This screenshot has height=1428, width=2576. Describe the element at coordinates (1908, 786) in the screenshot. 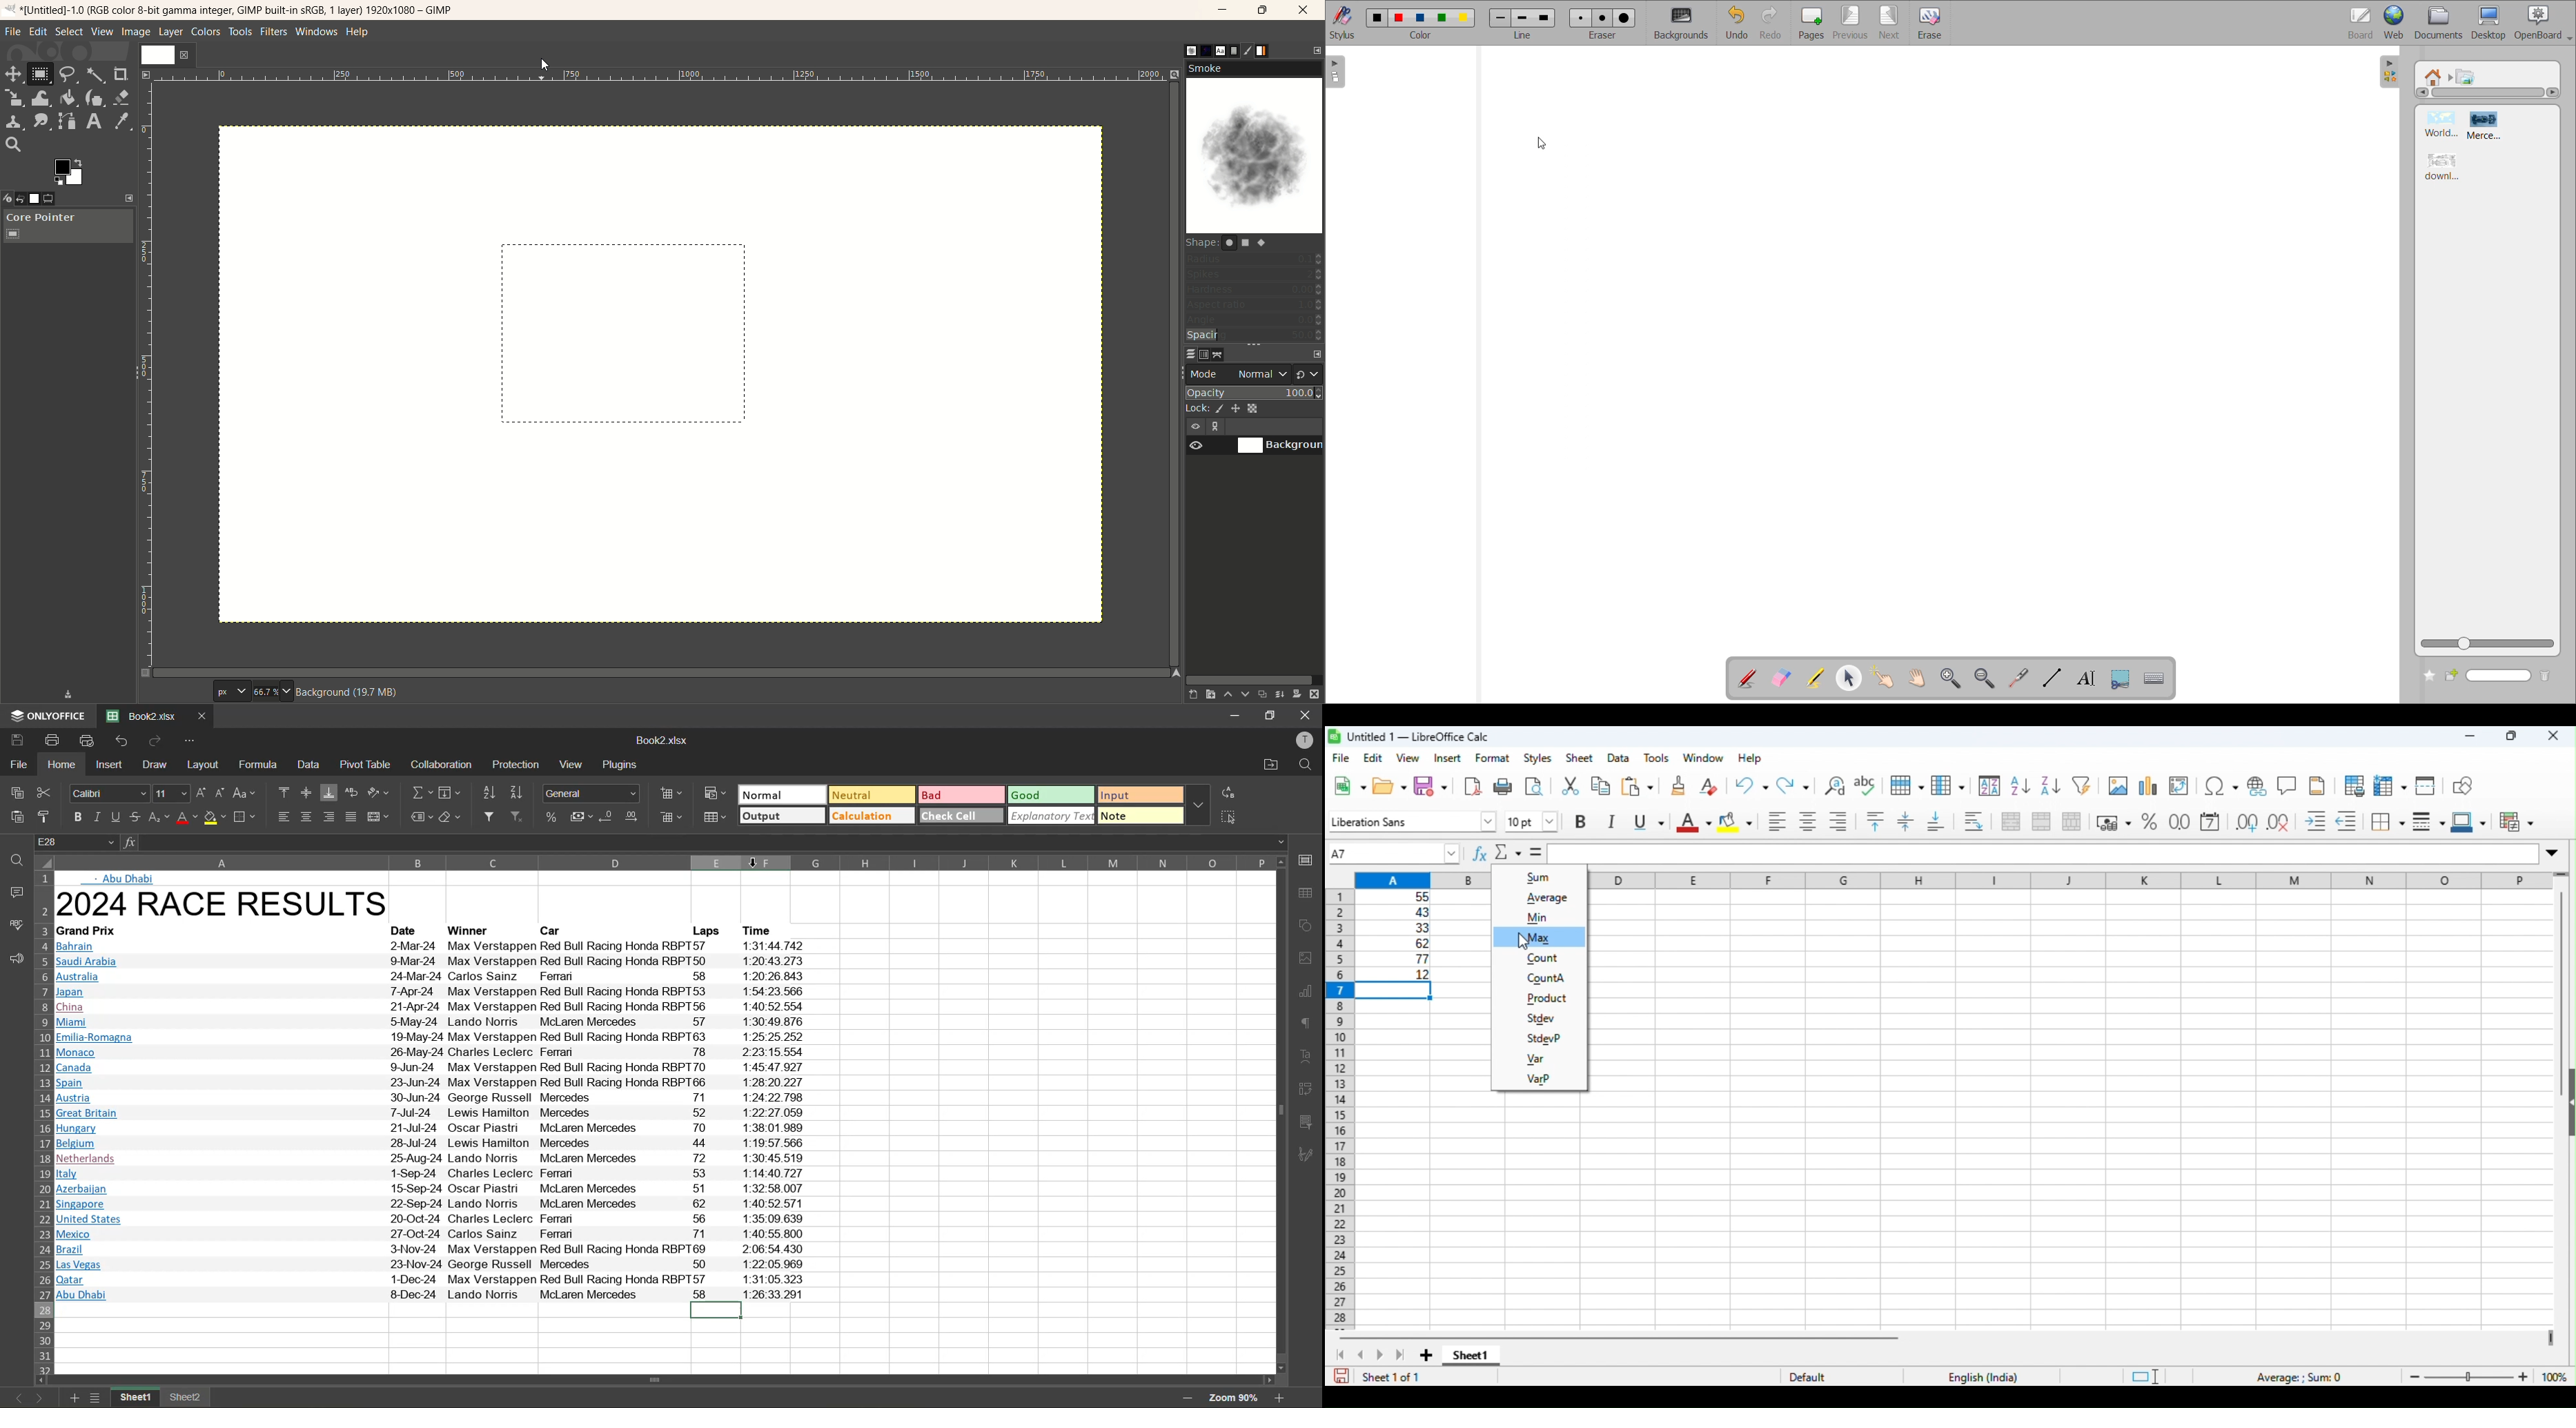

I see `rows` at that location.